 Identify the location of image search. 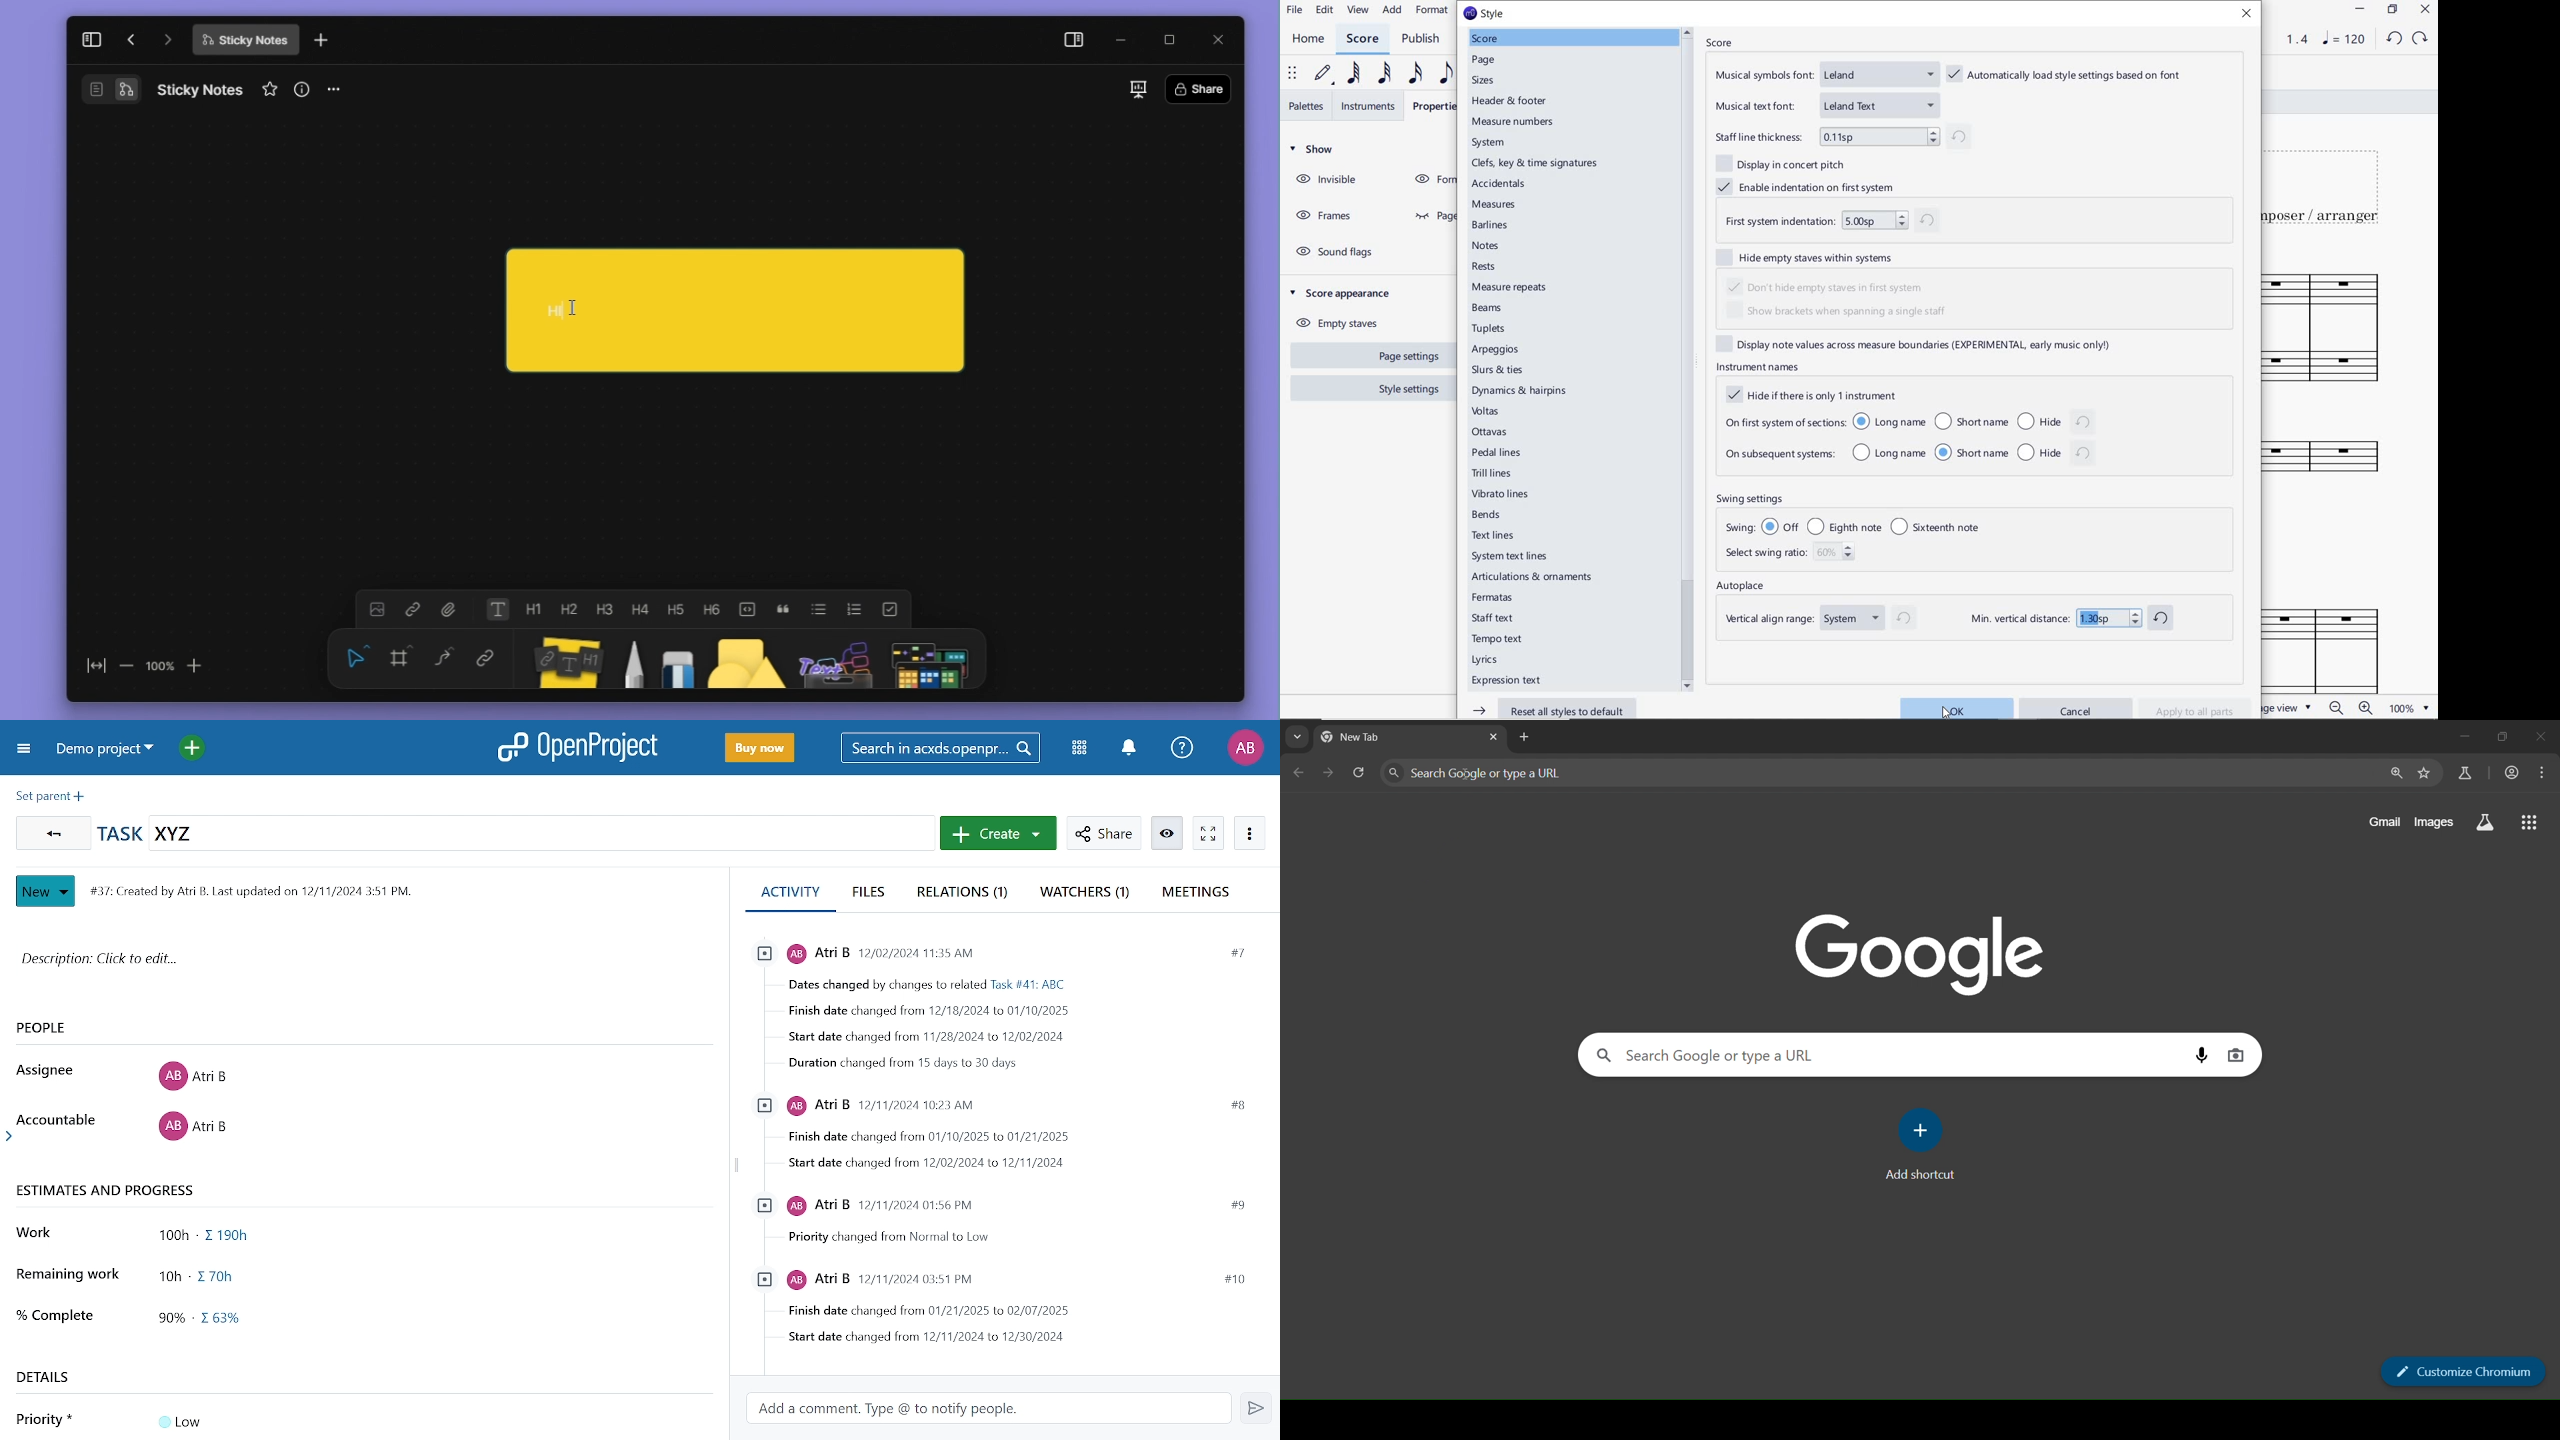
(2205, 1057).